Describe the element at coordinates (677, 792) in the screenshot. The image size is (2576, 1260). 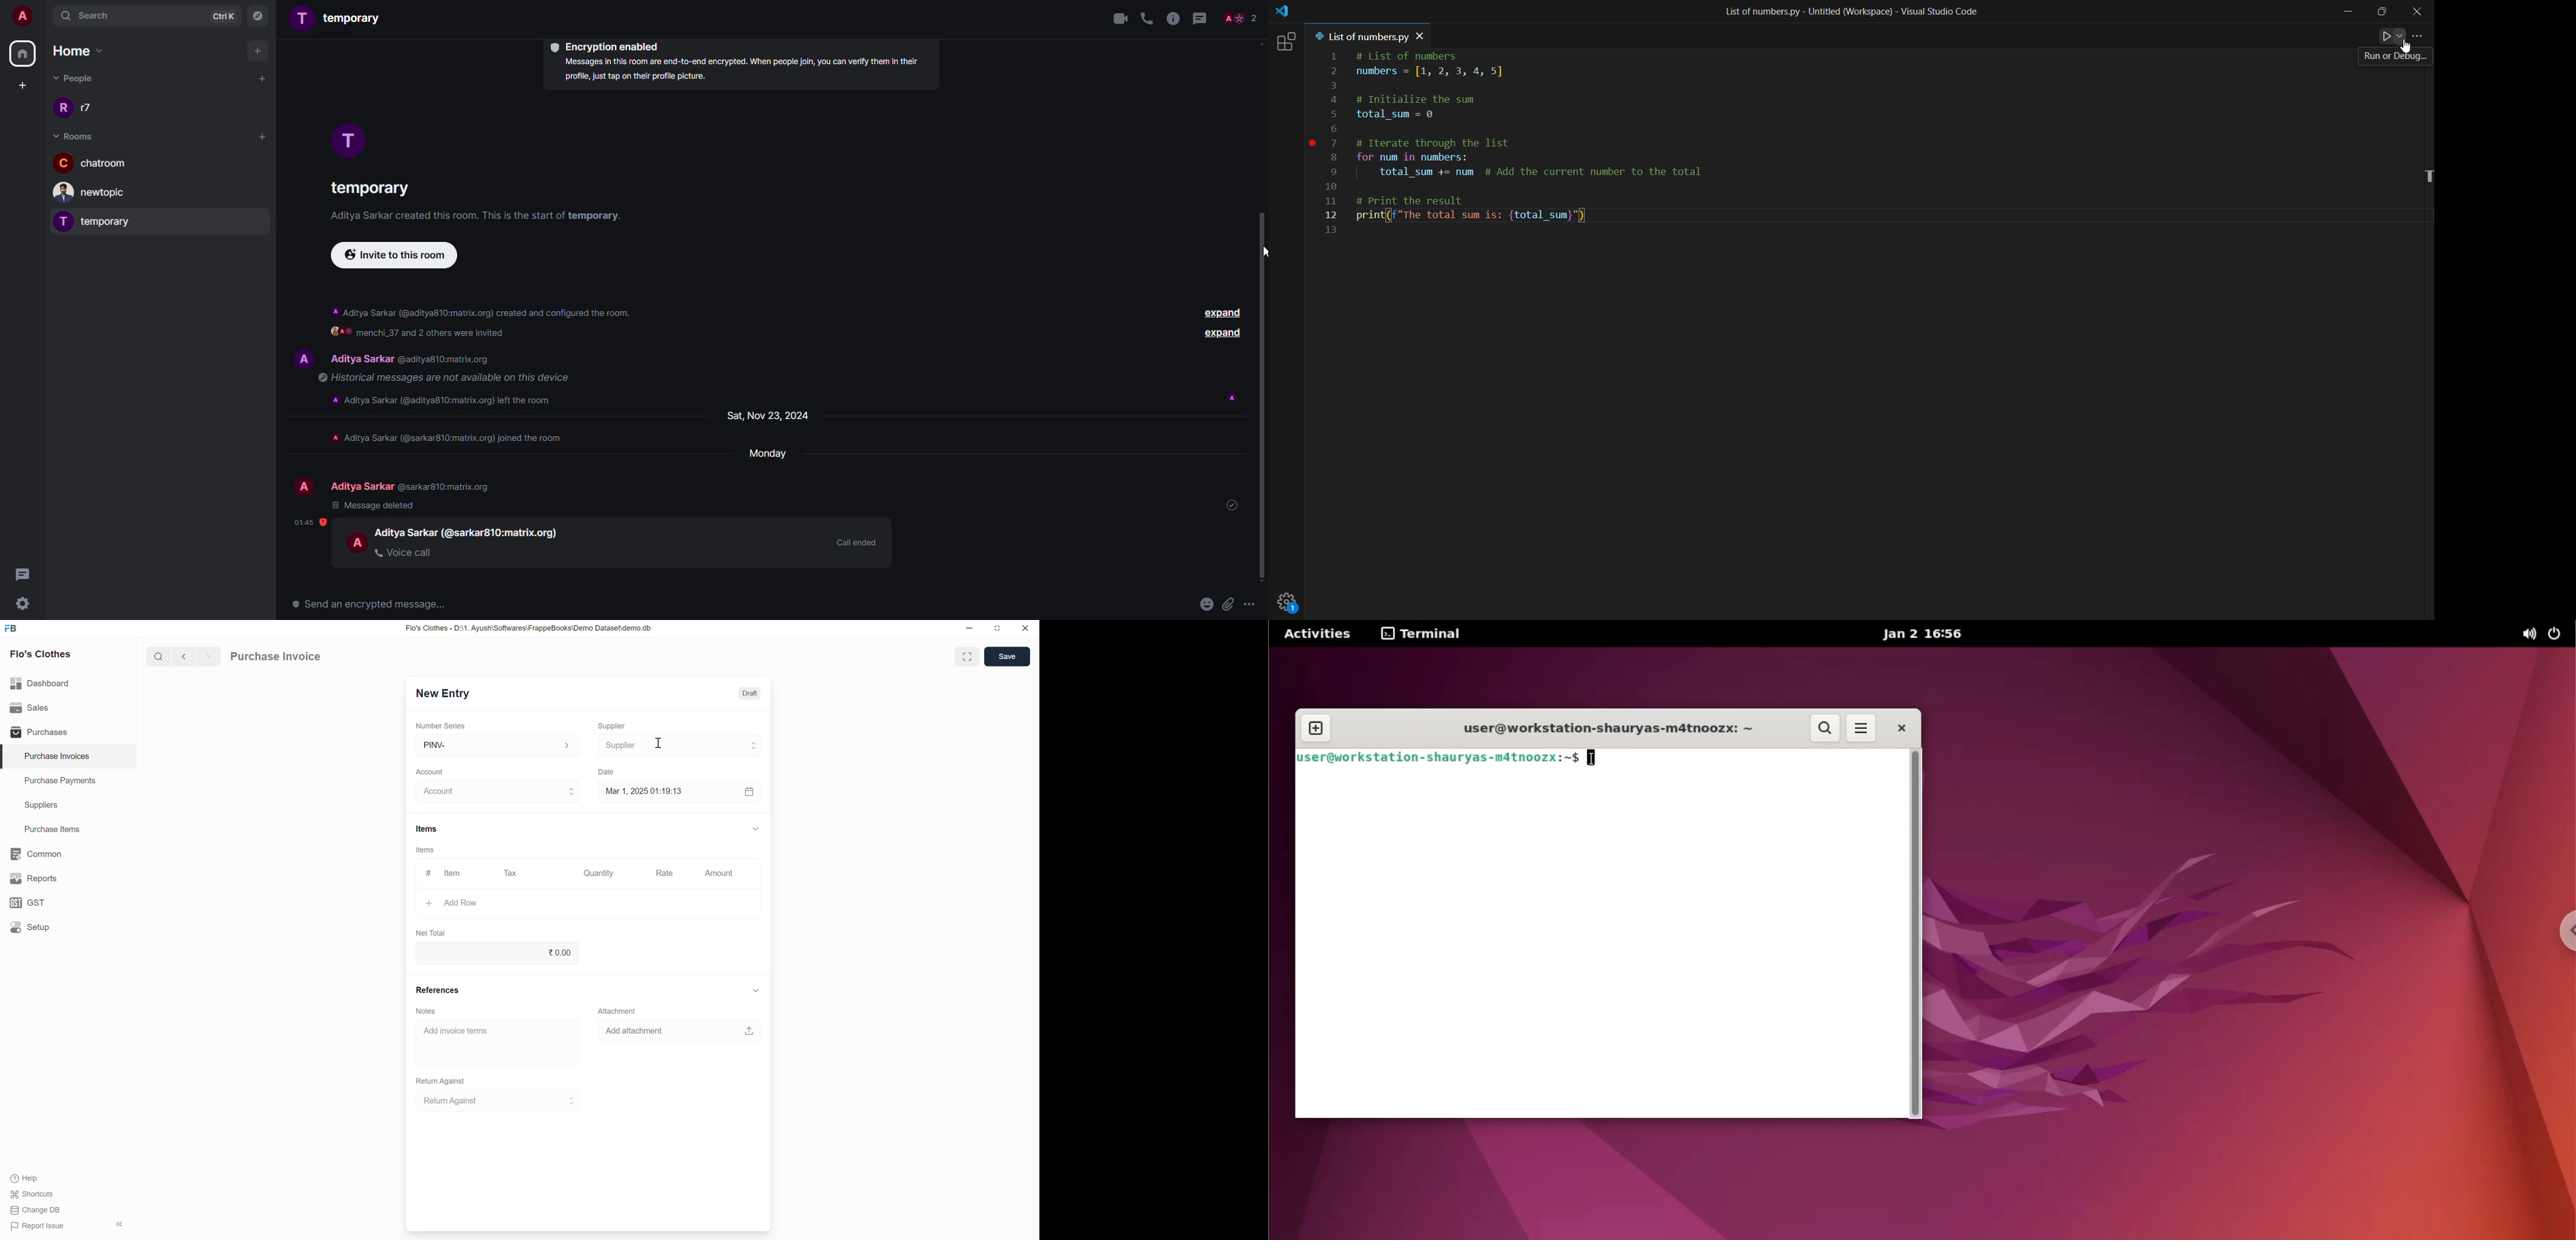
I see `Mar 1, 2025 01:19:13 ` at that location.